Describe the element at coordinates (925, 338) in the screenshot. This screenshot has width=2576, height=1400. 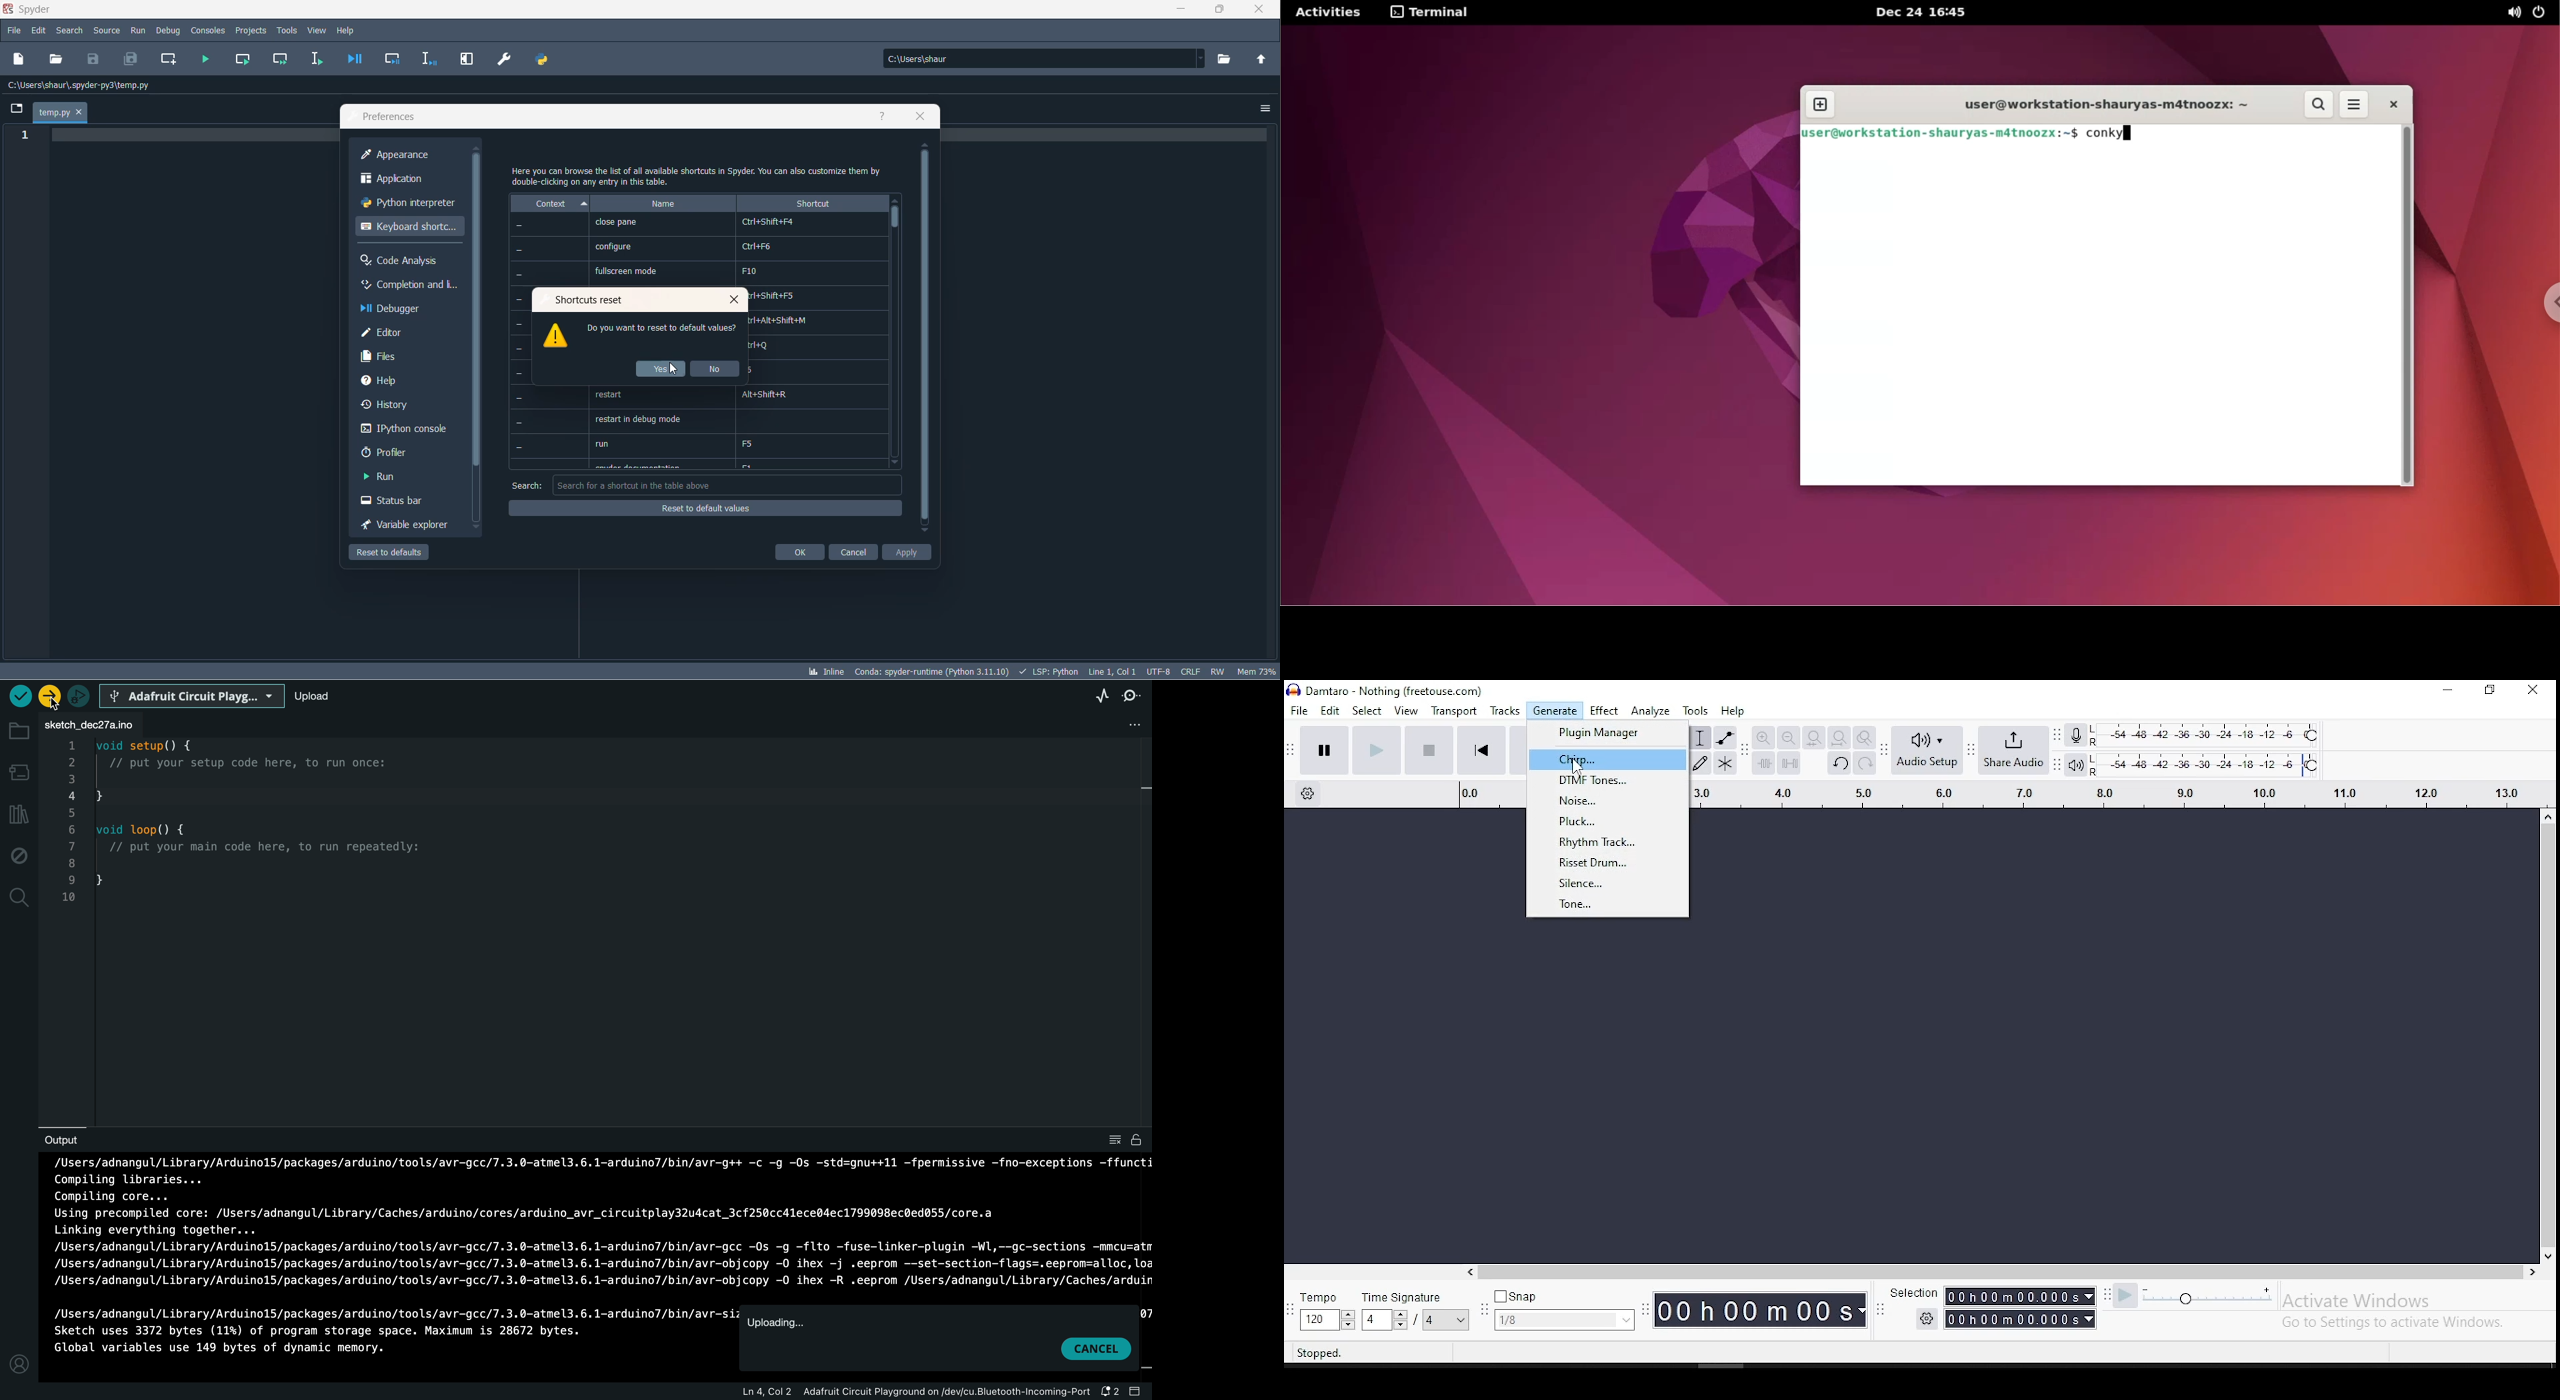
I see `scrollbar` at that location.